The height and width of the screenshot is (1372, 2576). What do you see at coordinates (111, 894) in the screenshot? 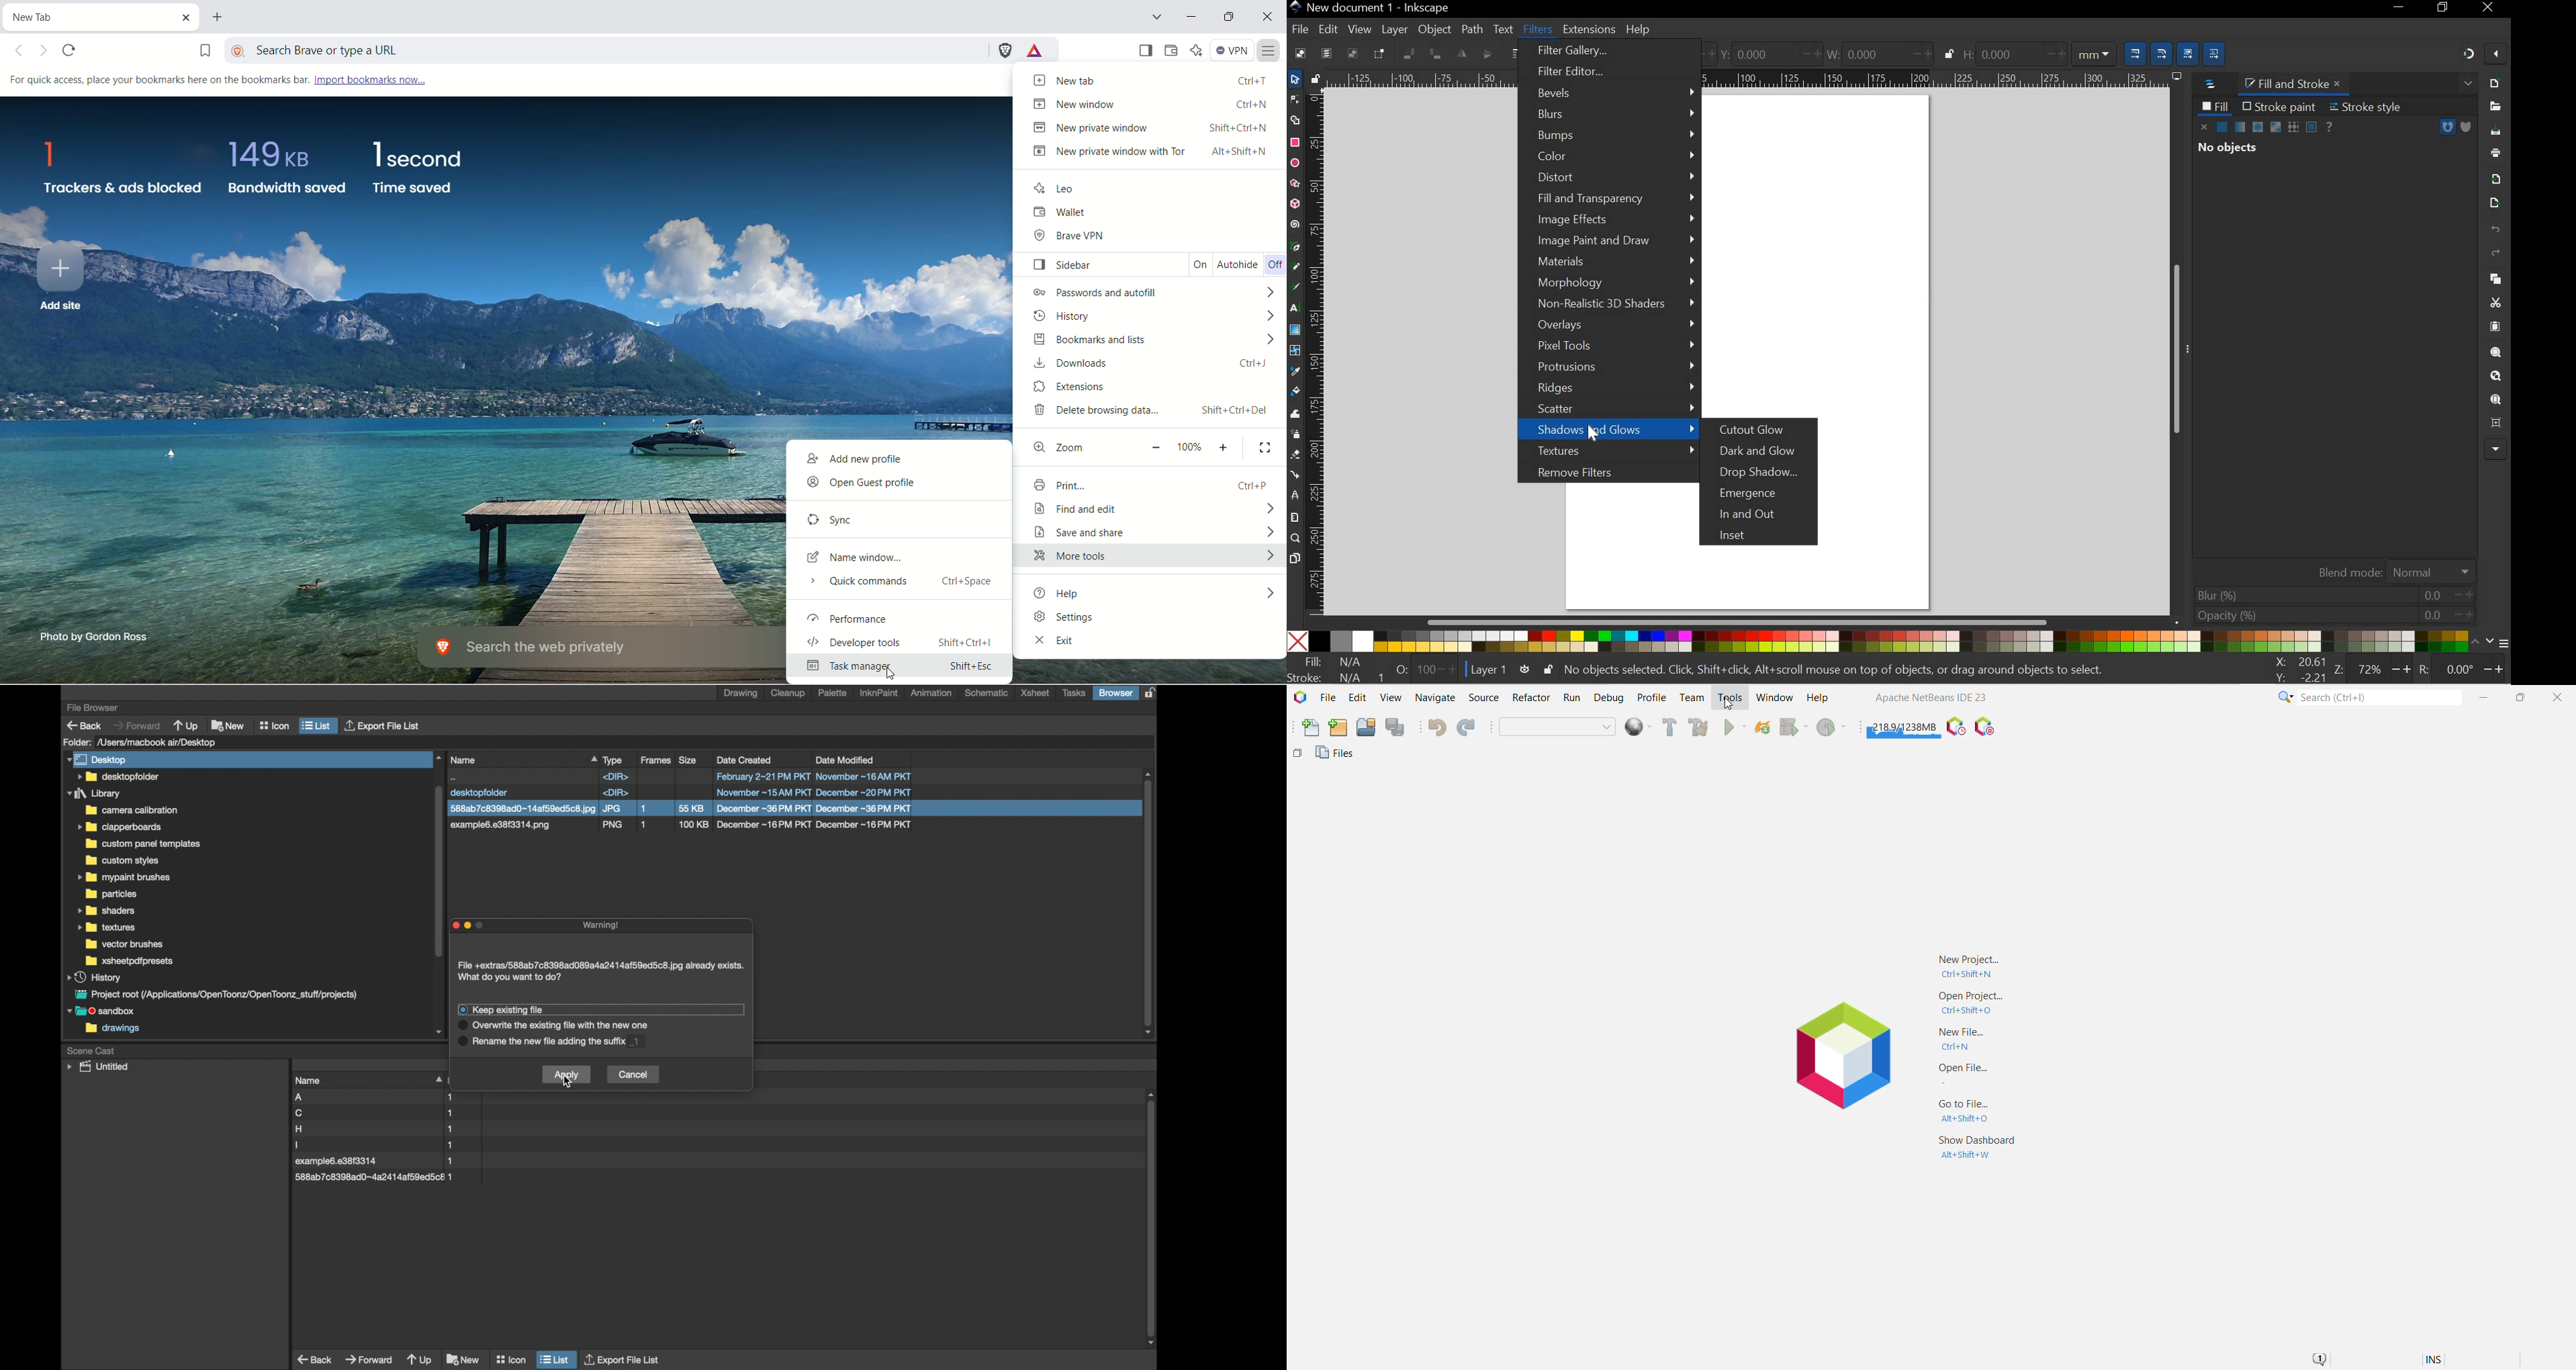
I see `folder` at bounding box center [111, 894].